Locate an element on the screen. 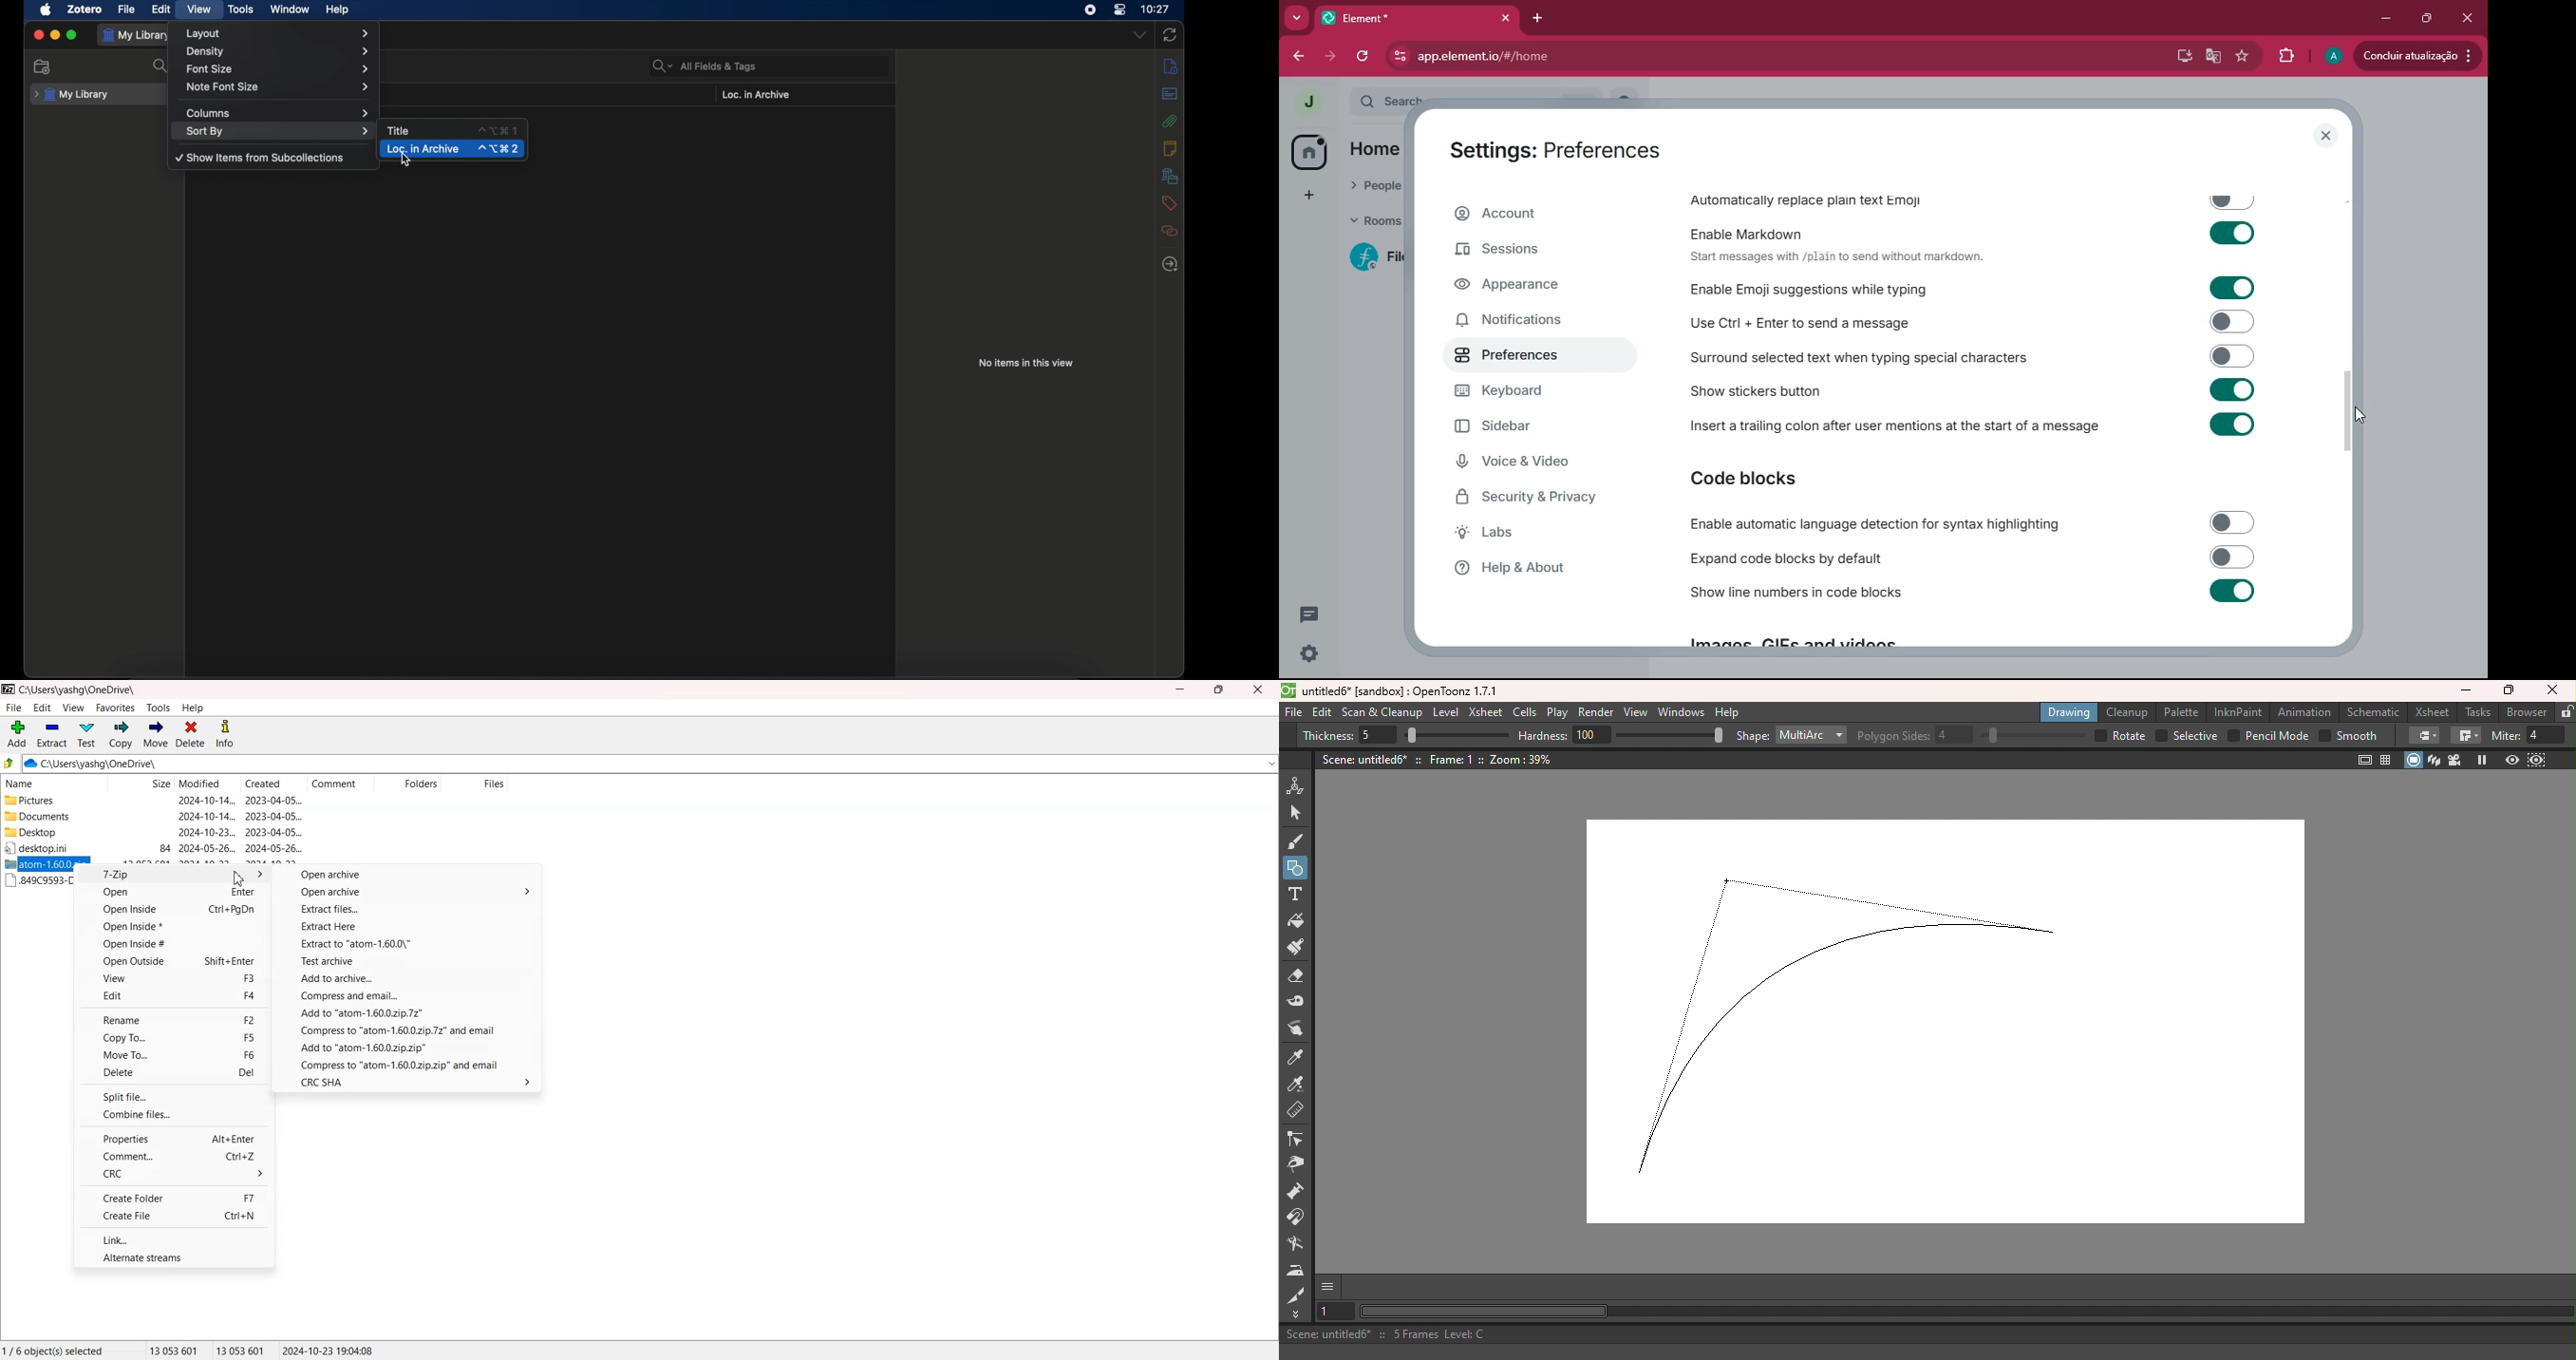  Scene: untitled6* :: 5 Frames Level: C is located at coordinates (1926, 1333).